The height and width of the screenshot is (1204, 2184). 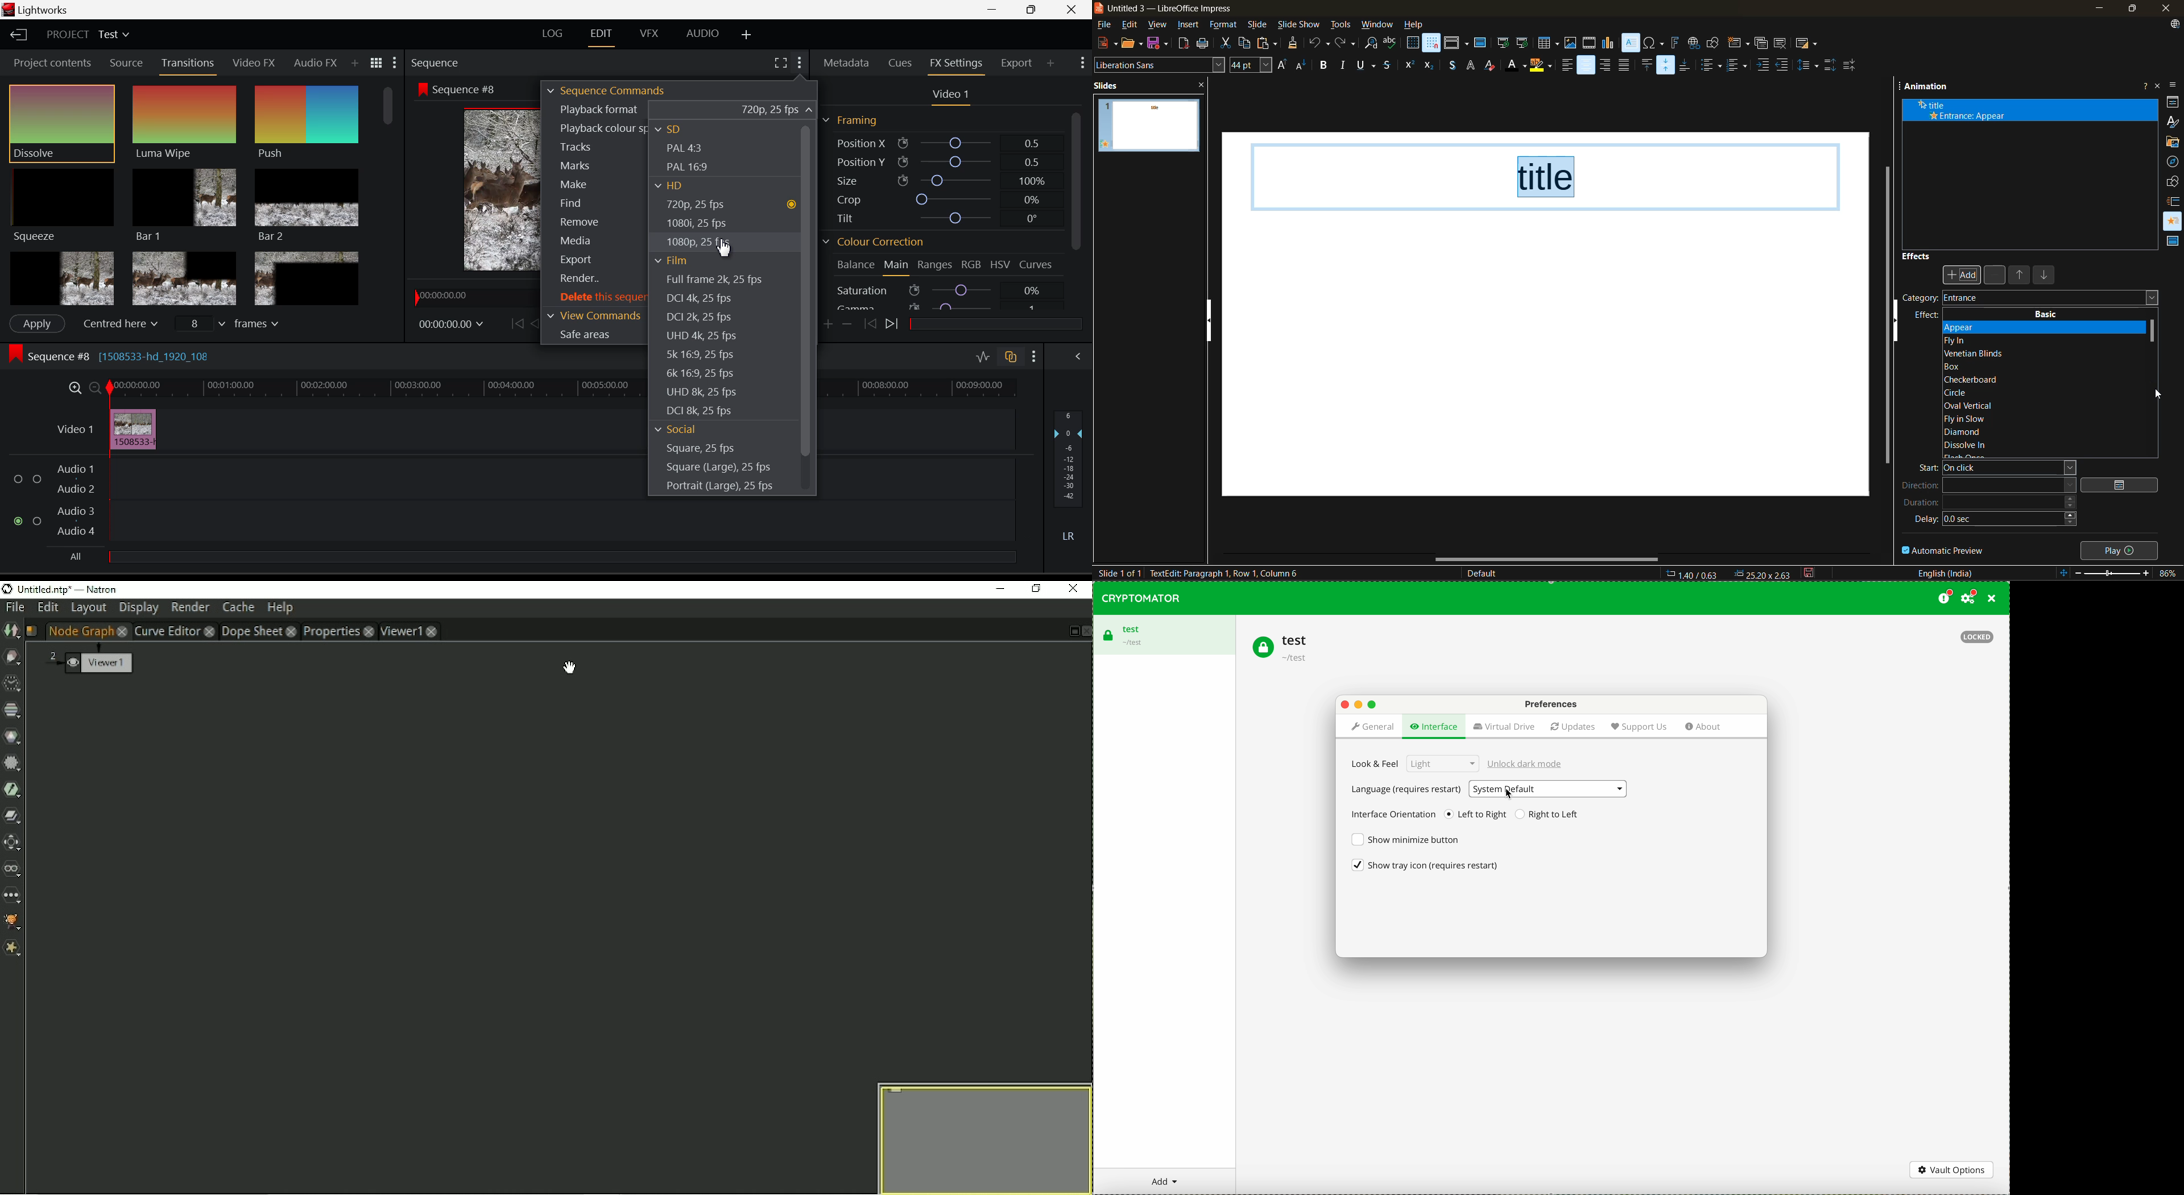 I want to click on cursor, so click(x=2155, y=394).